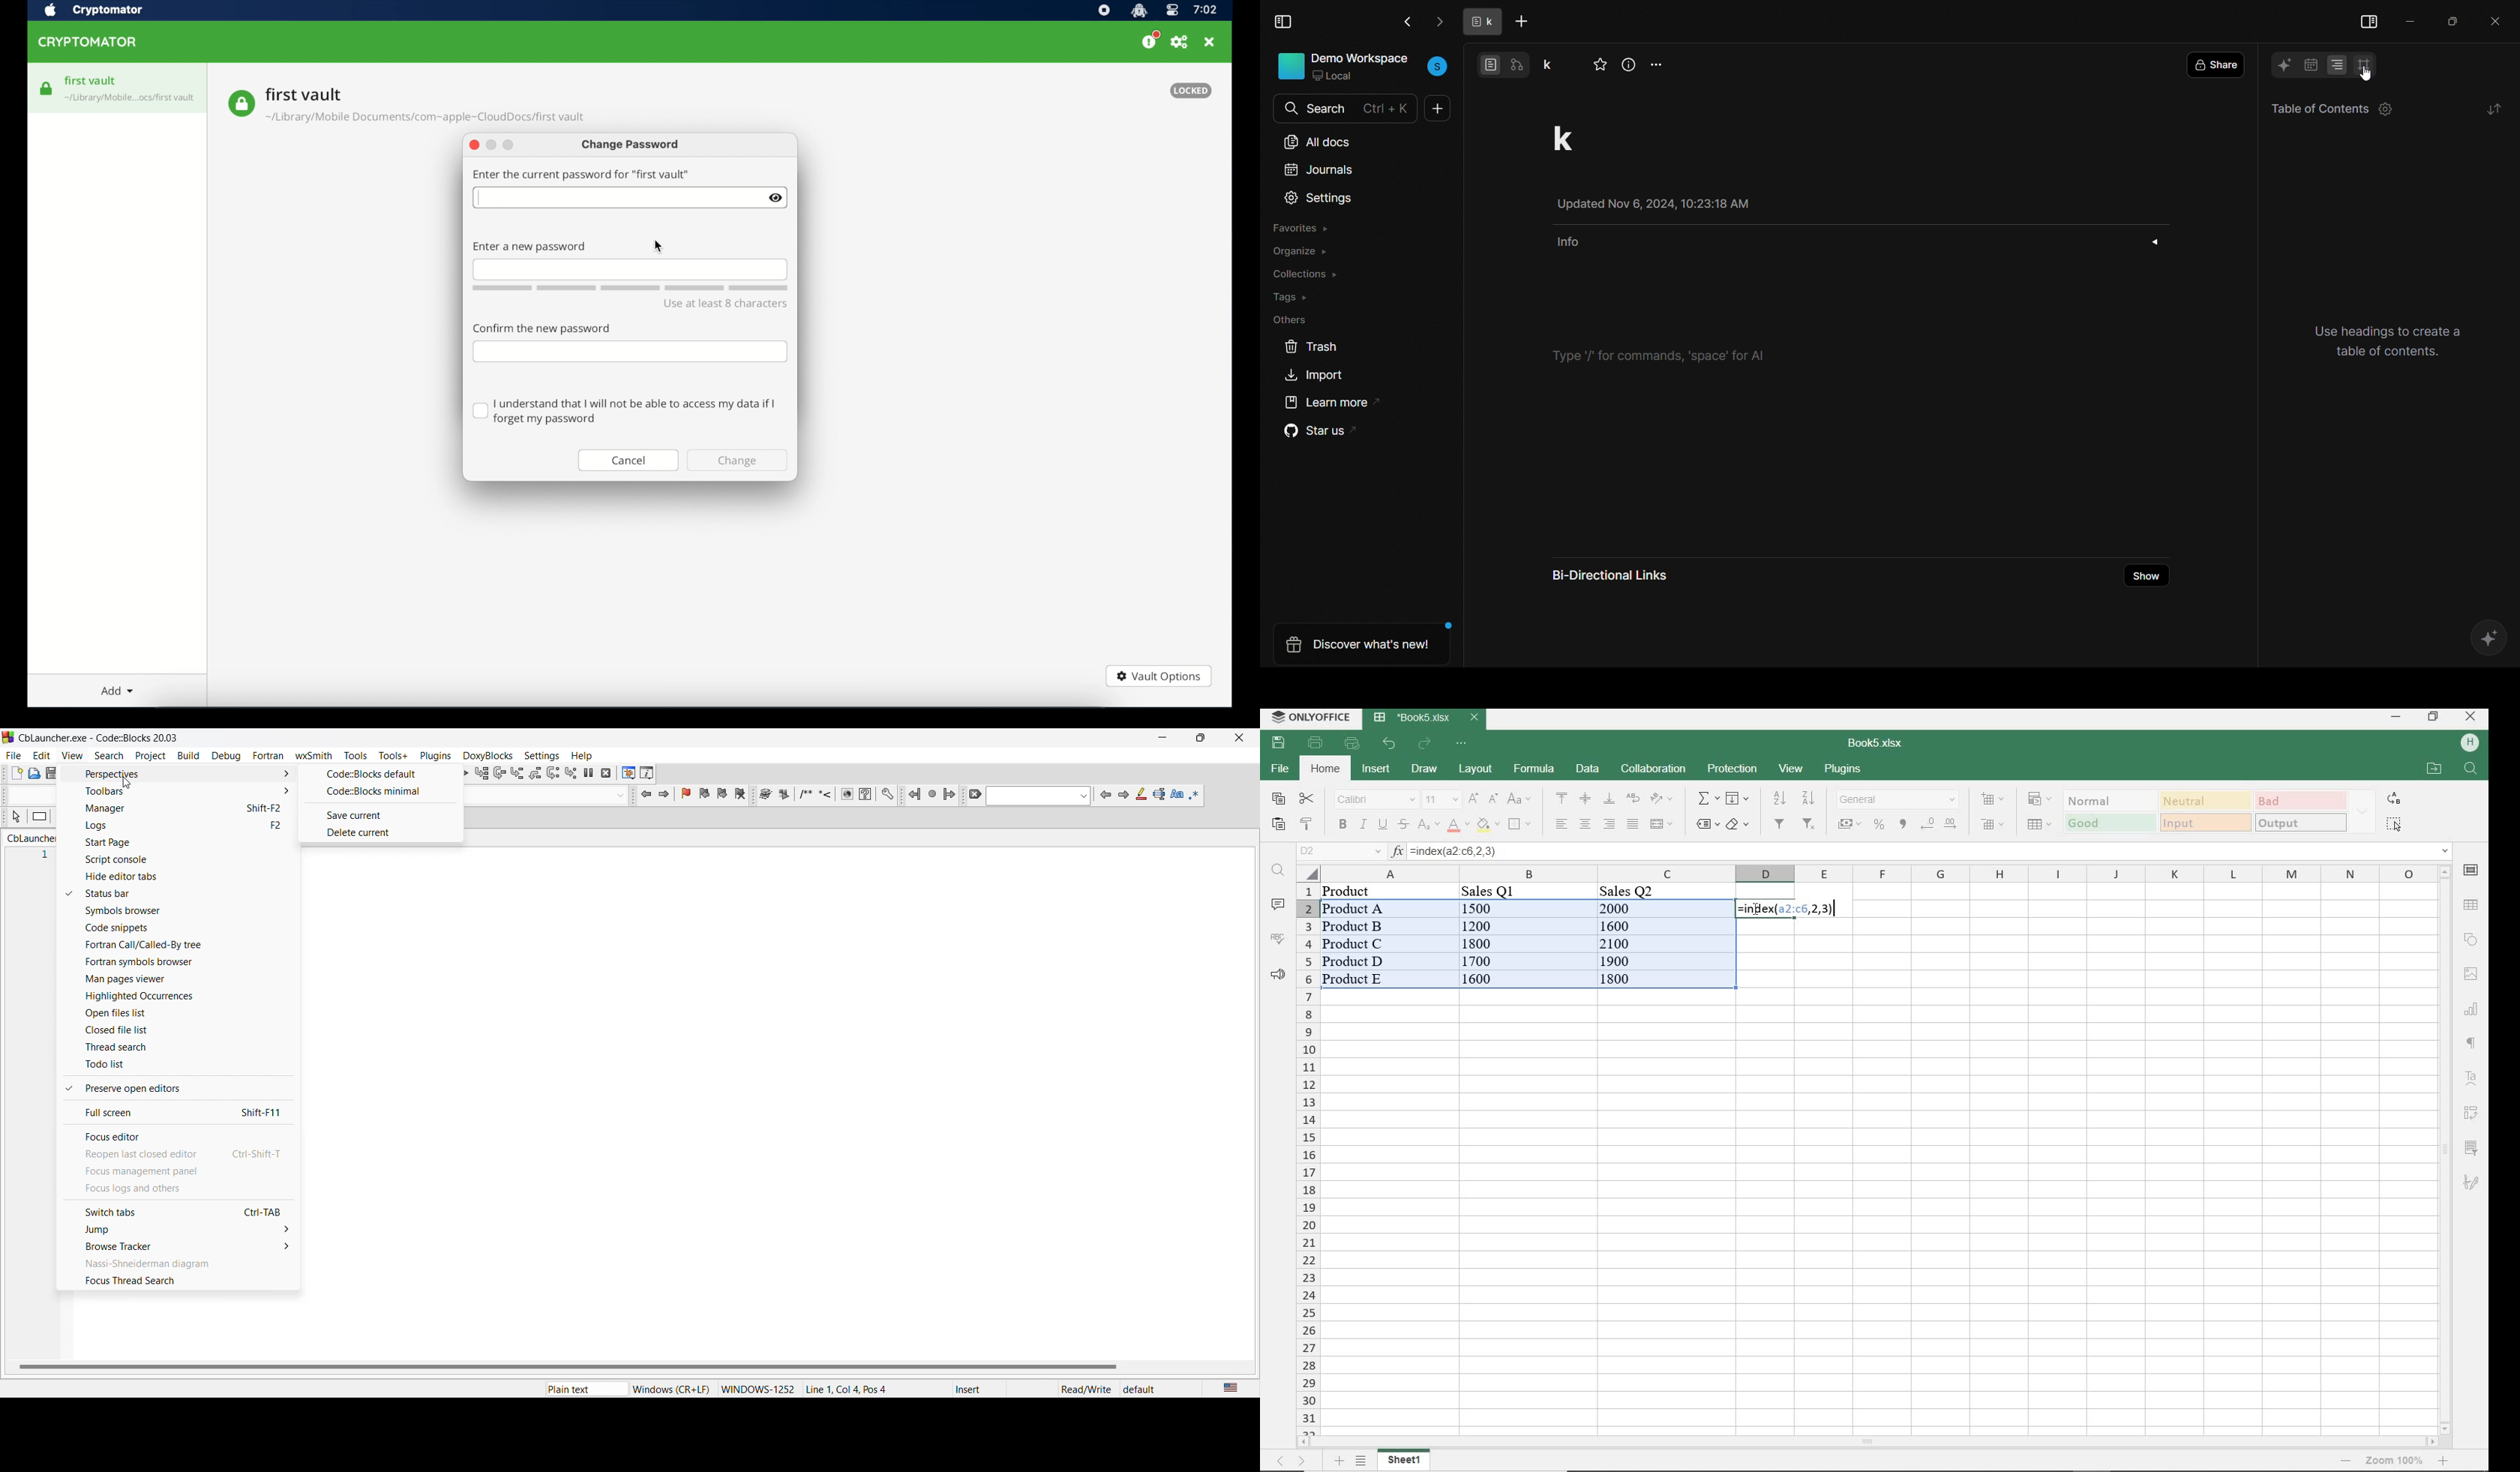 The height and width of the screenshot is (1484, 2520). I want to click on Highlighted occurences, so click(187, 996).